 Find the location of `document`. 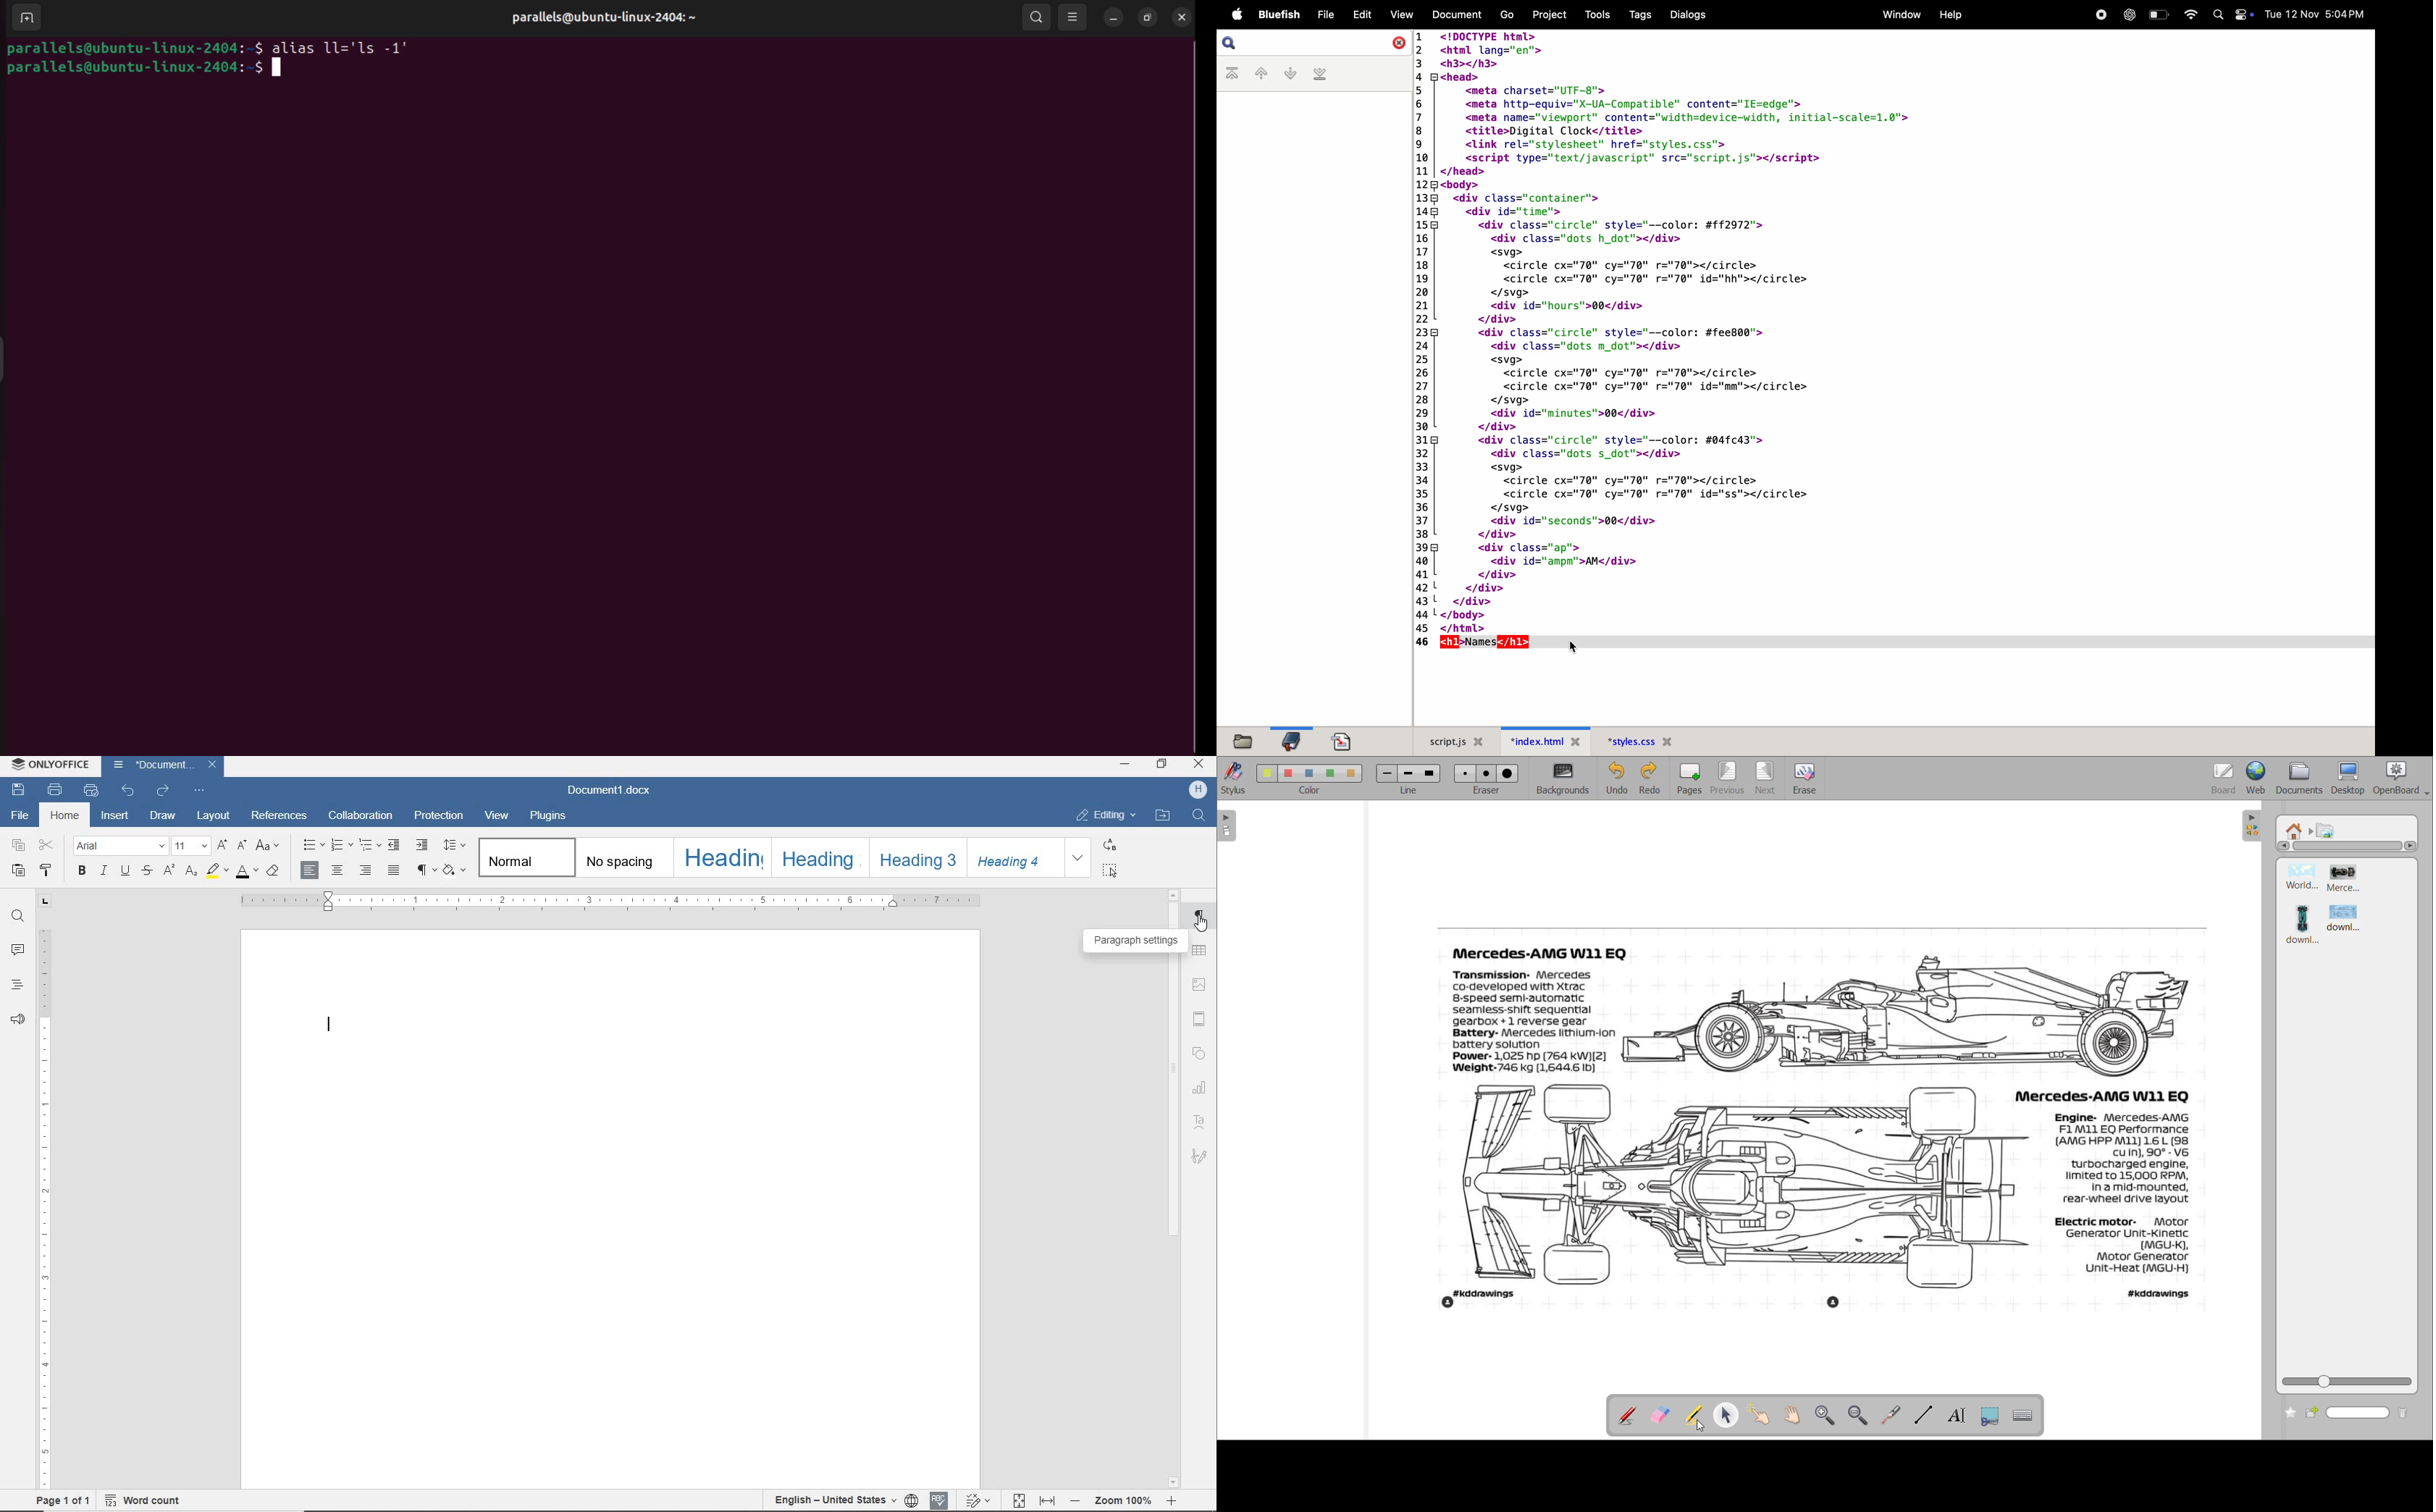

document is located at coordinates (1344, 740).